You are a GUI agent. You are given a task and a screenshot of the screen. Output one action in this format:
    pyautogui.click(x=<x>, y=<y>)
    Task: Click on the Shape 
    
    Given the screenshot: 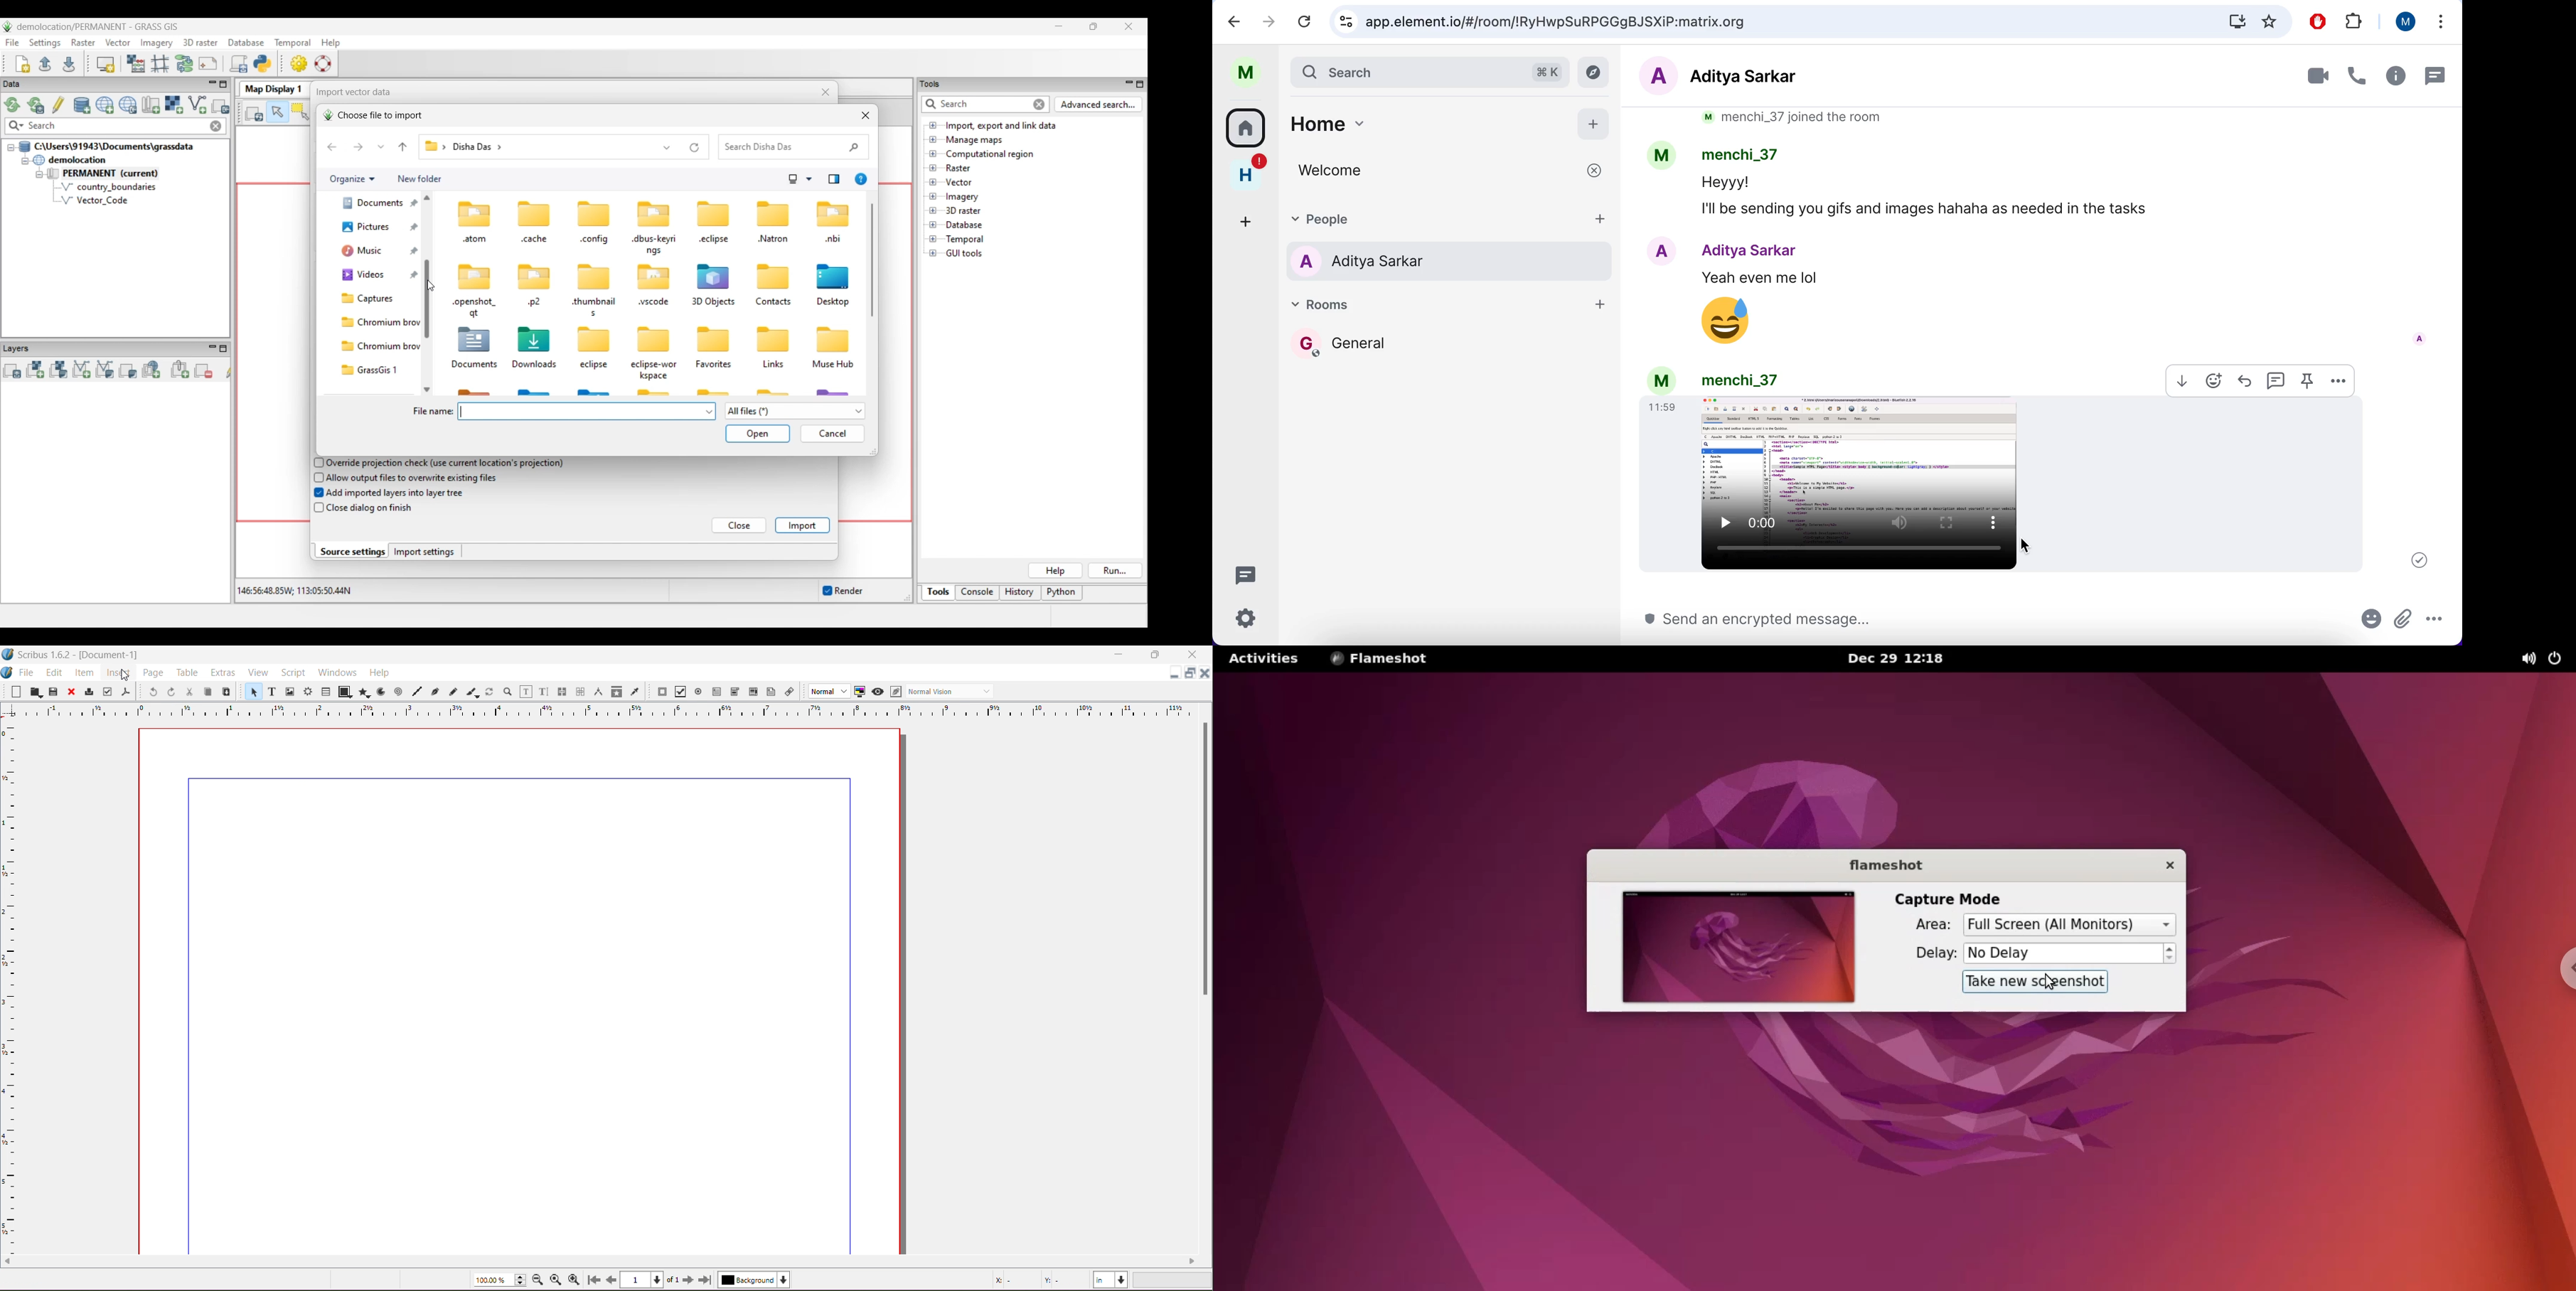 What is the action you would take?
    pyautogui.click(x=344, y=692)
    